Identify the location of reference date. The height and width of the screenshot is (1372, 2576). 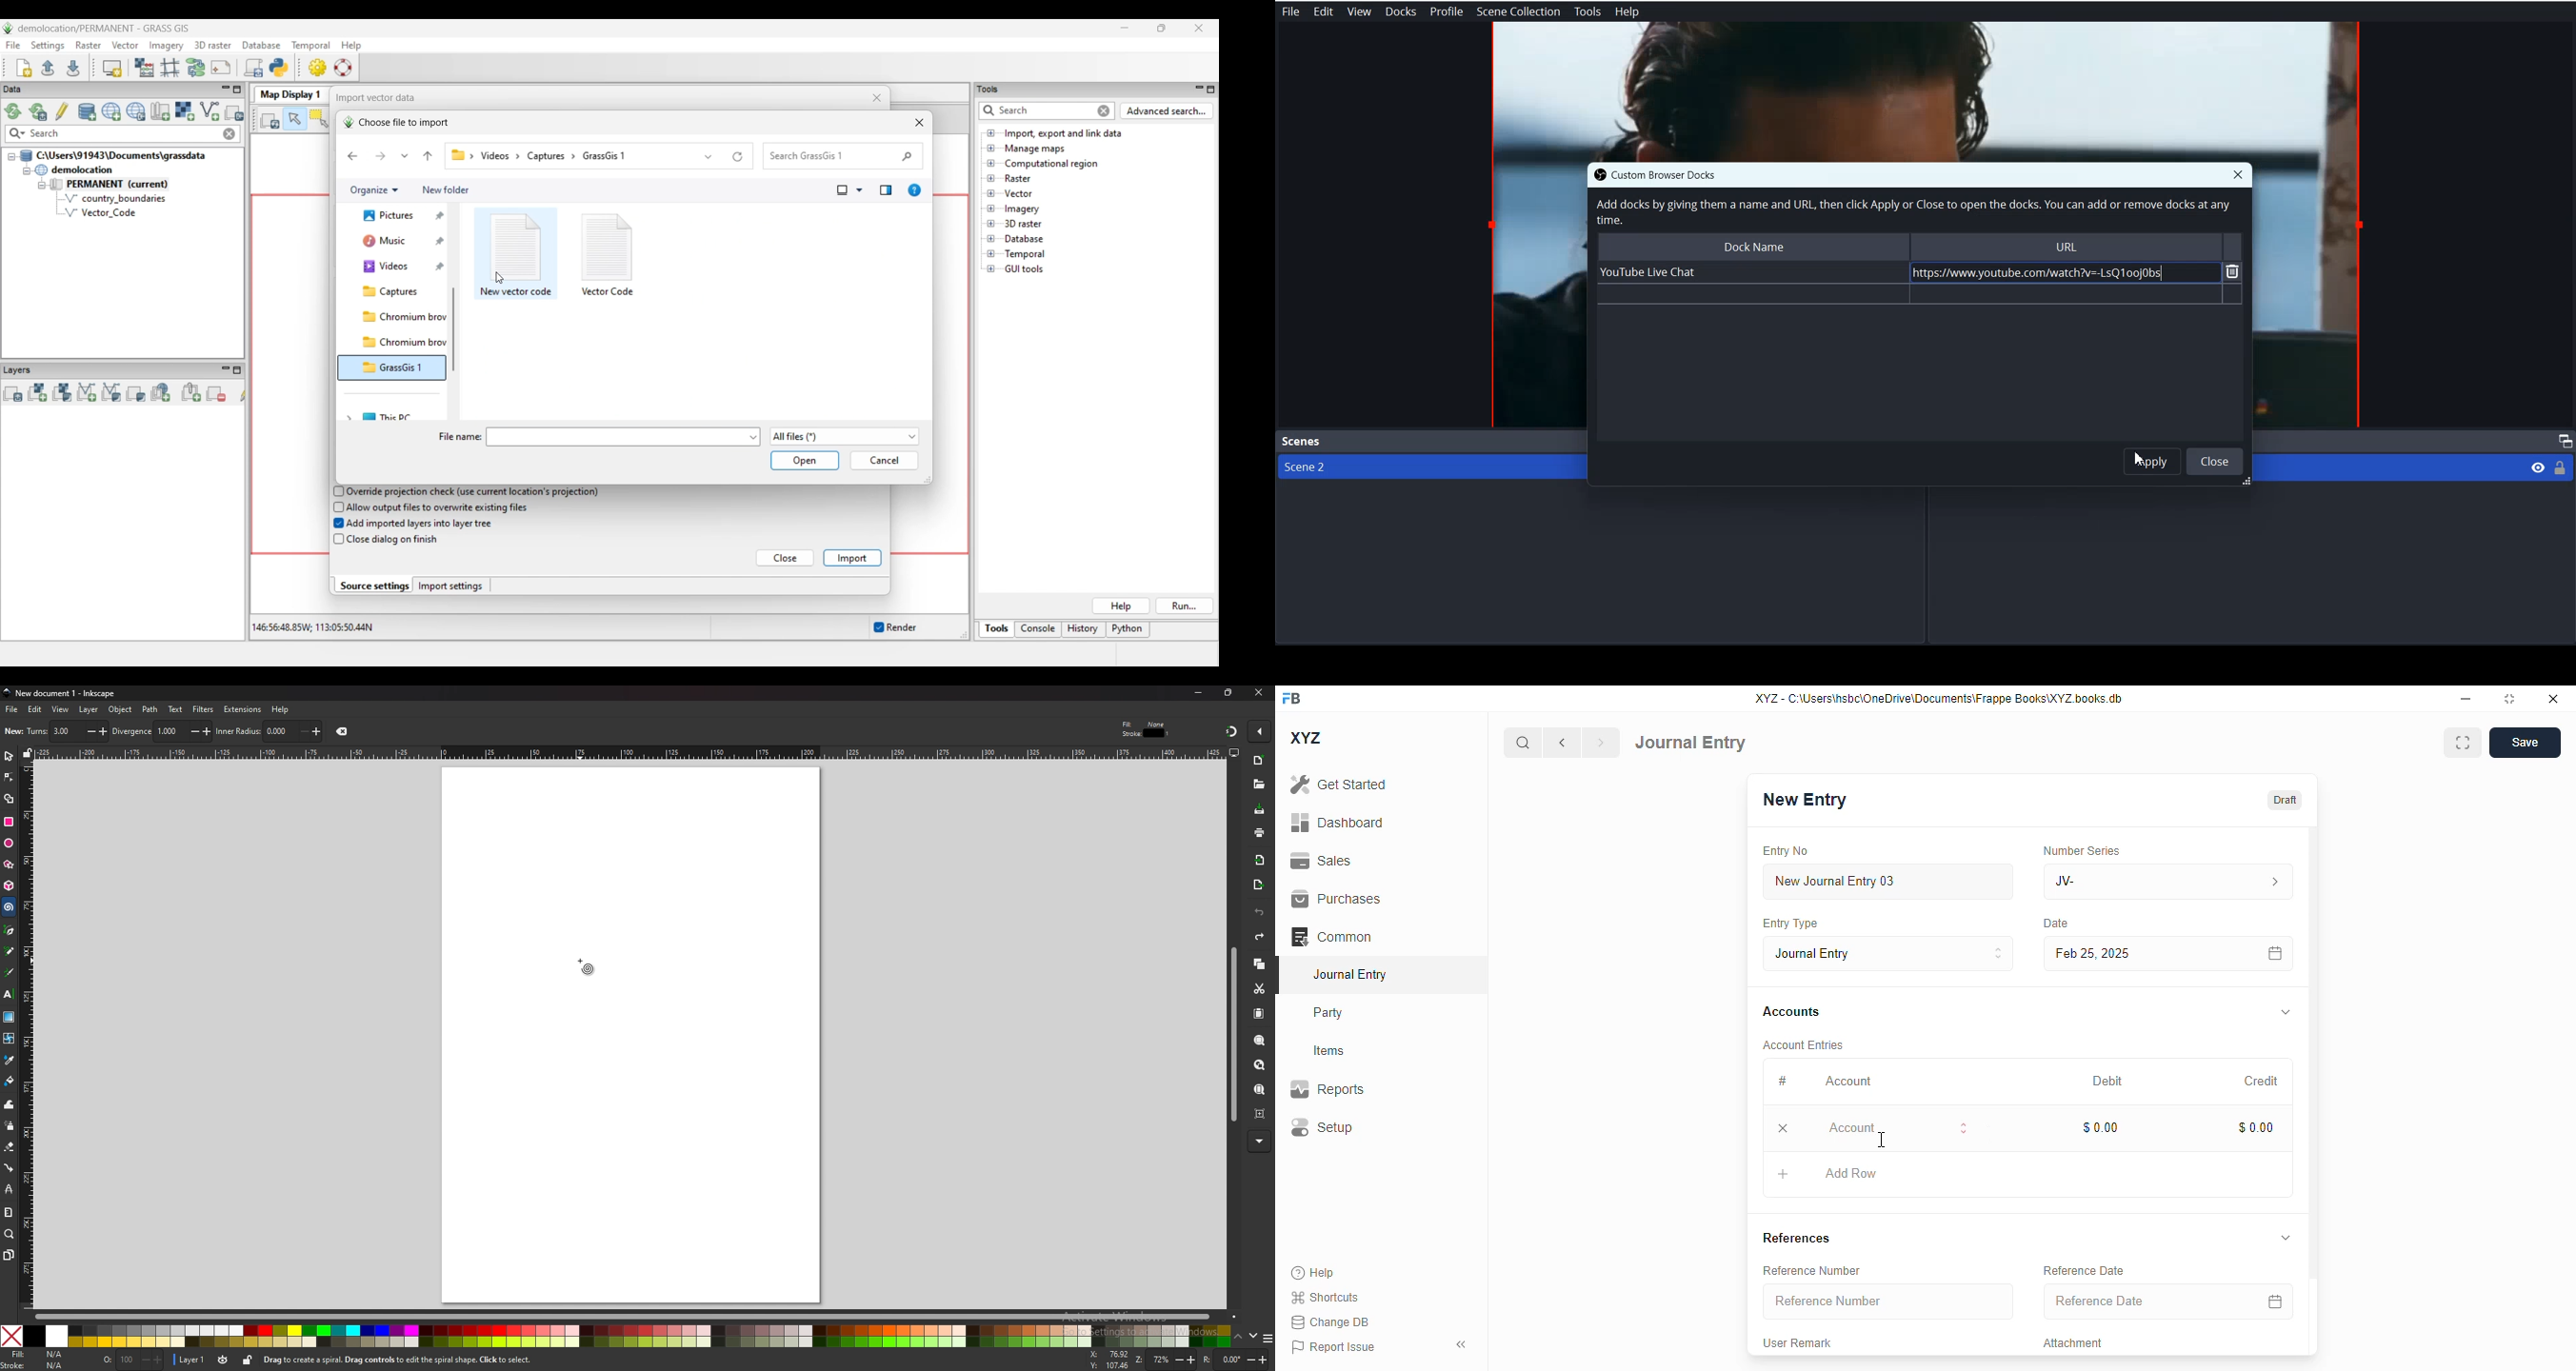
(2129, 1301).